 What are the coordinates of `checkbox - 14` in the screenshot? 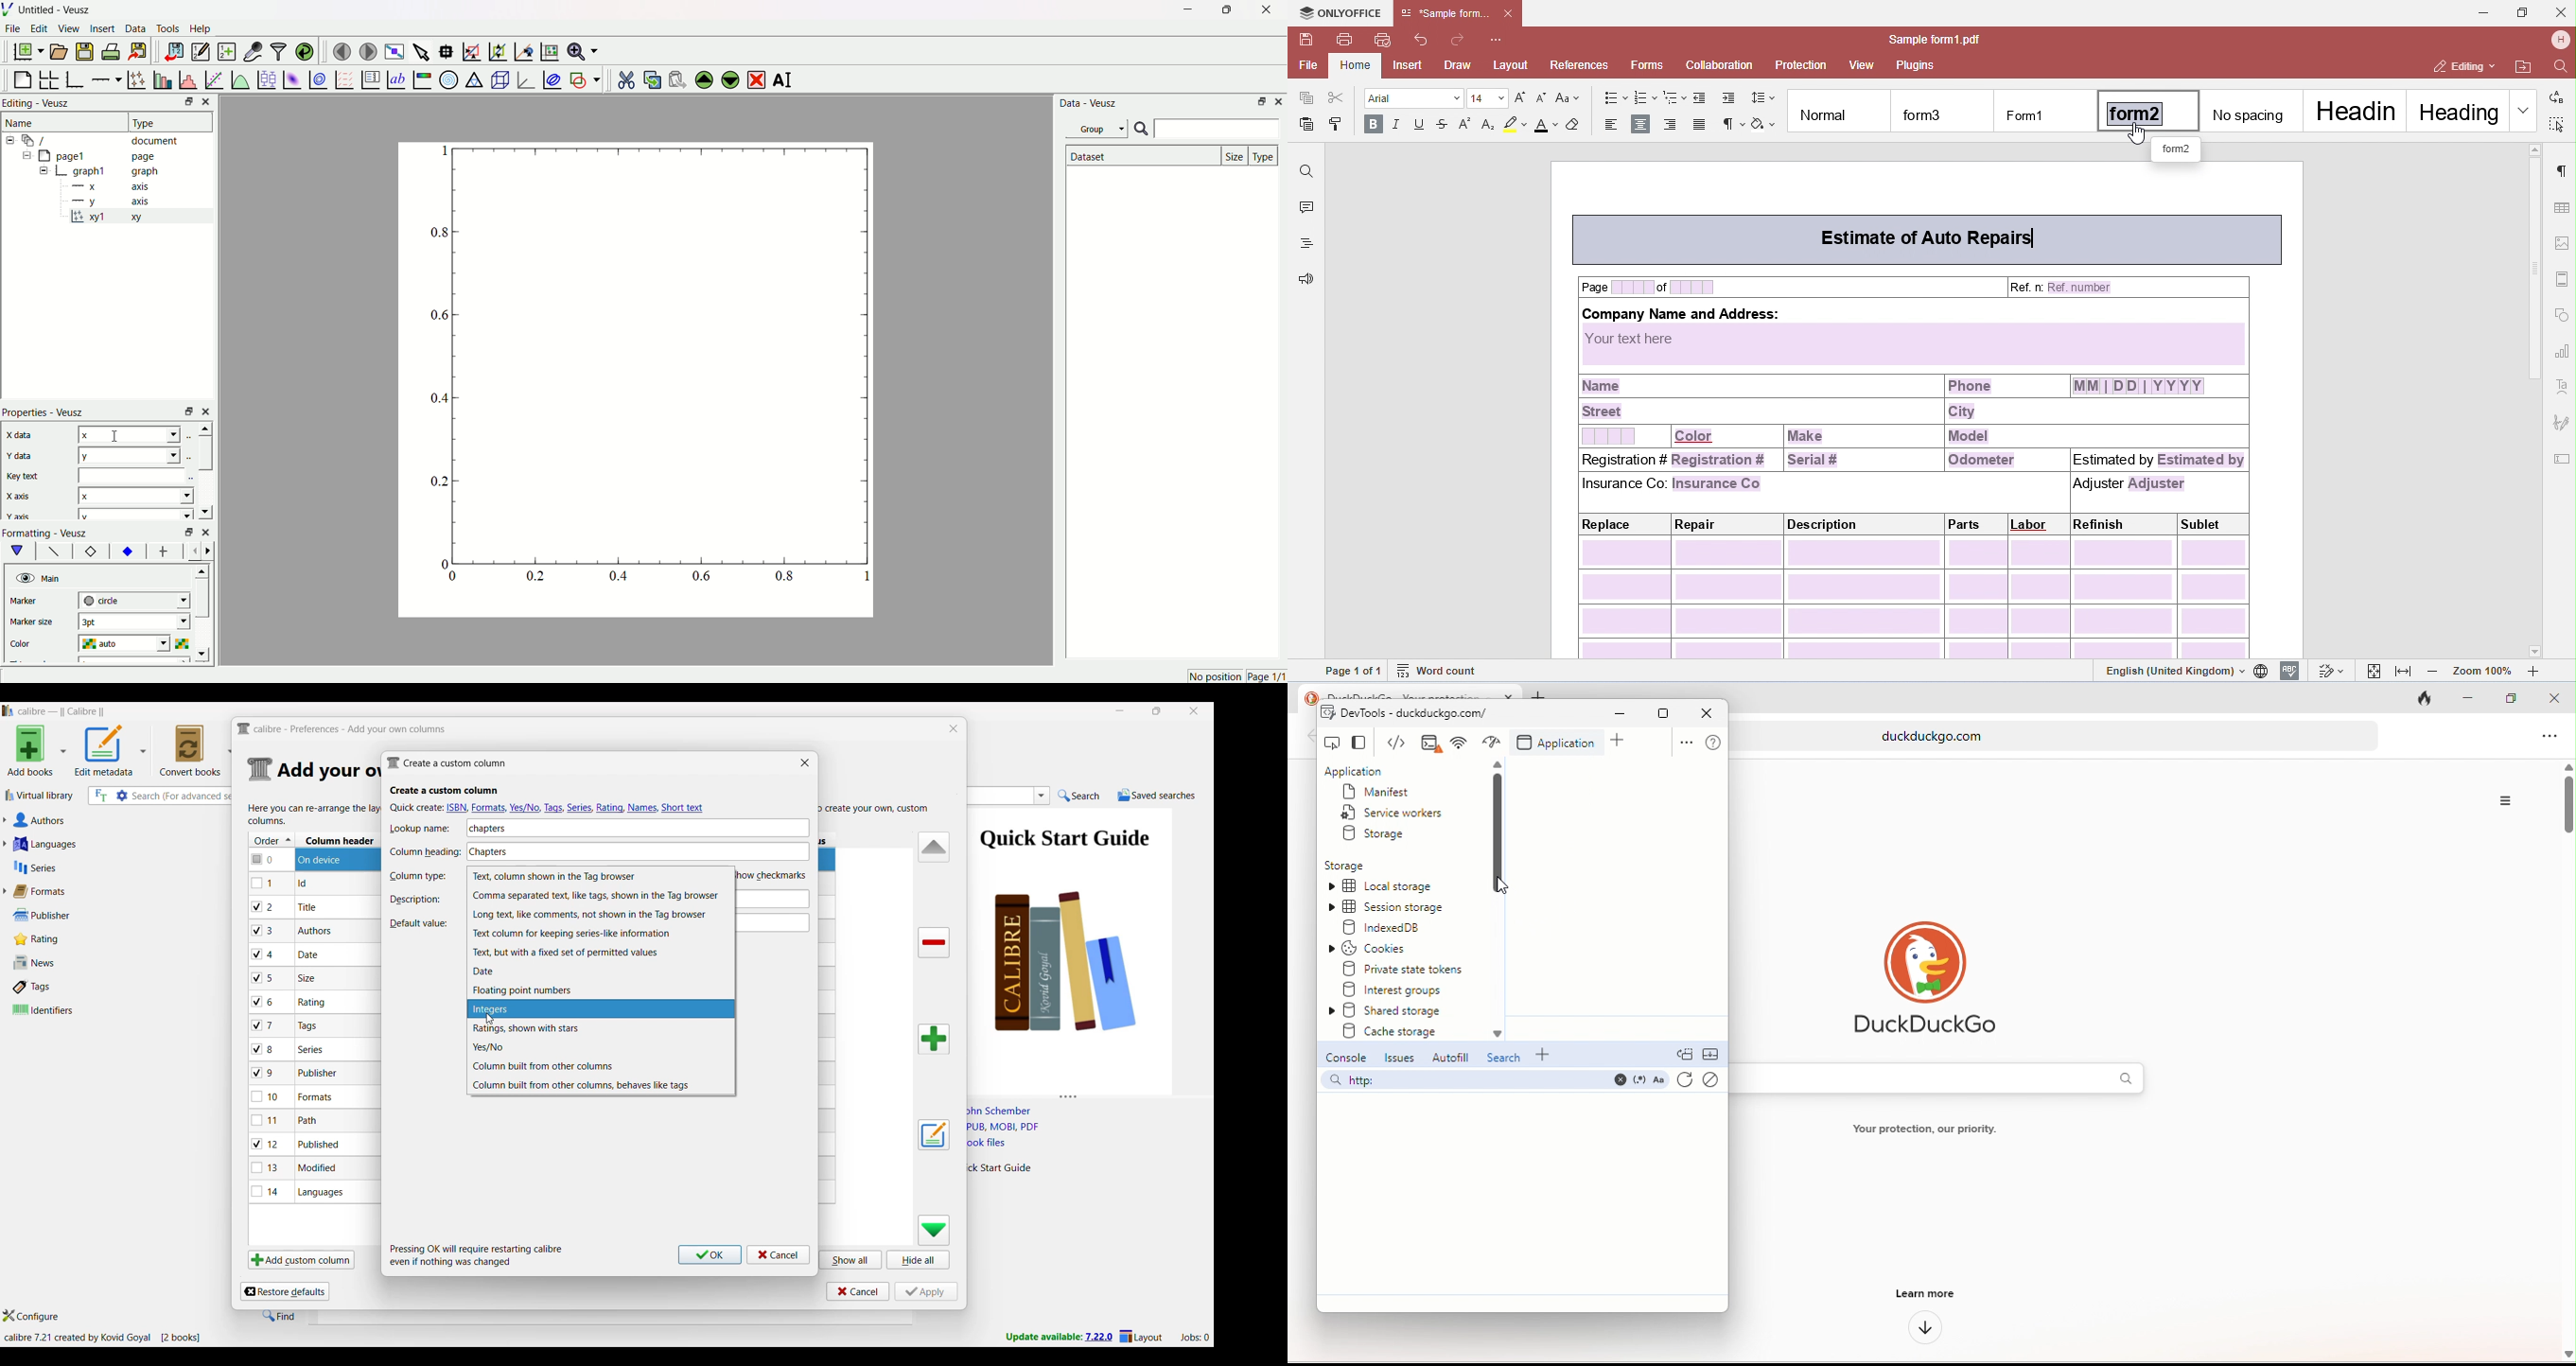 It's located at (266, 1191).